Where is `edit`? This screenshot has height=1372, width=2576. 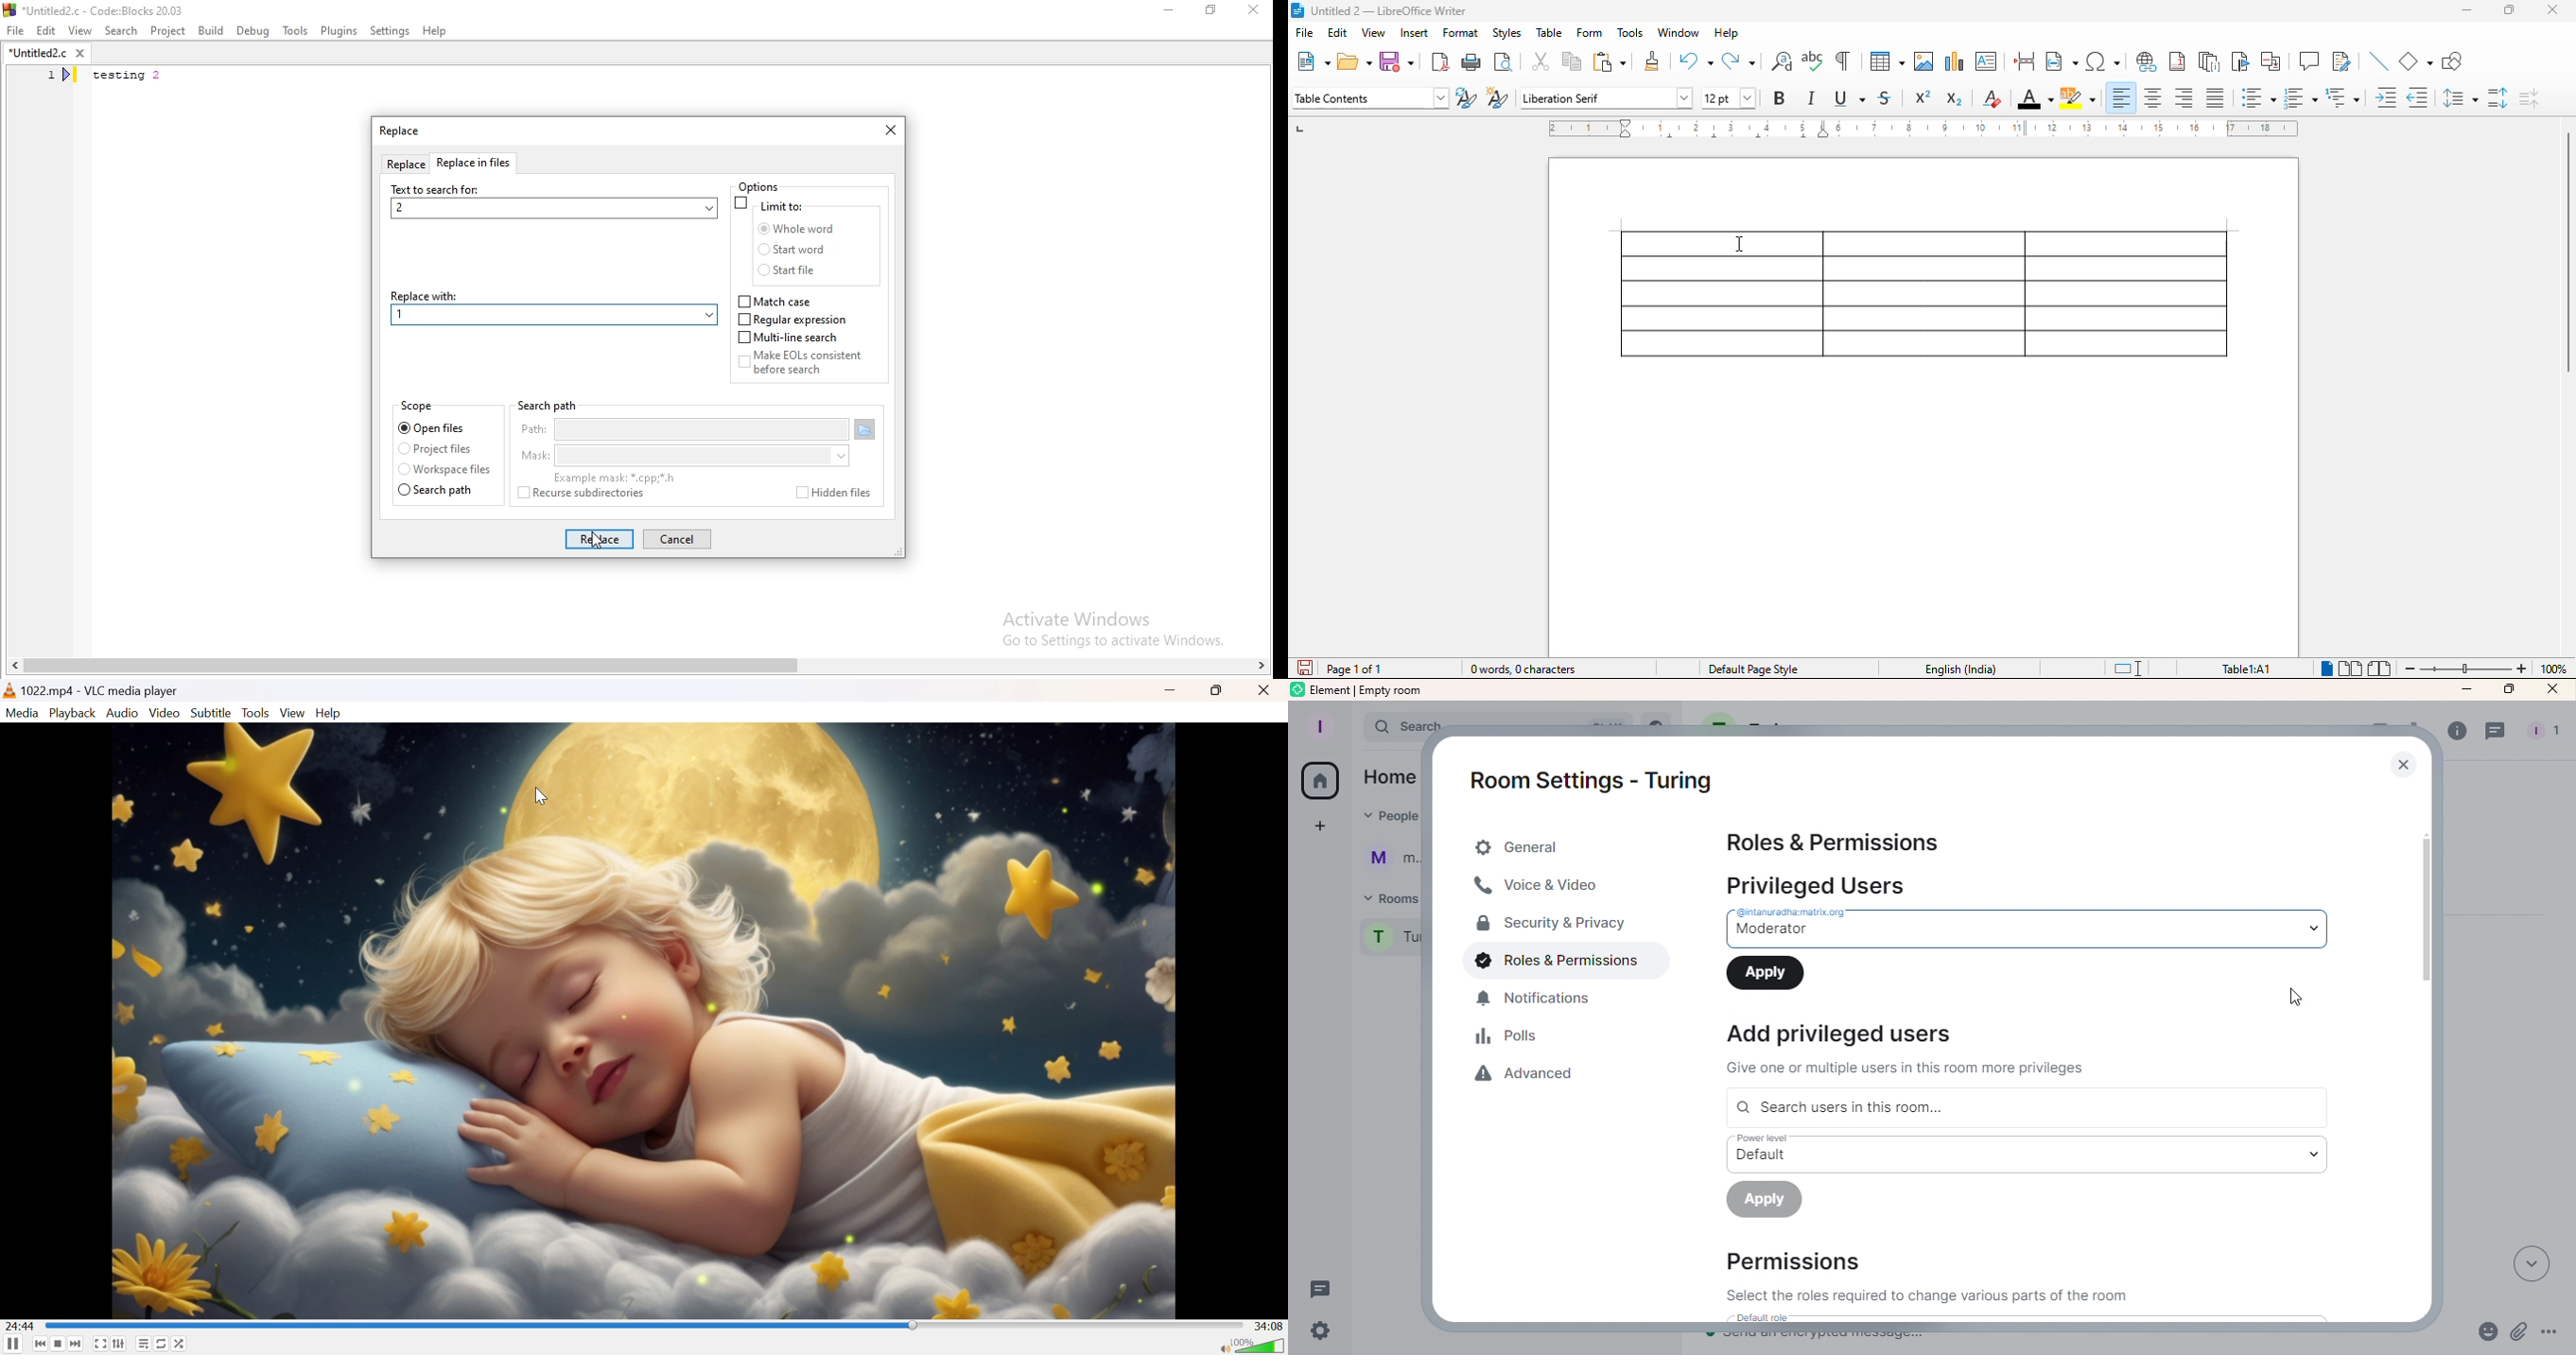
edit is located at coordinates (1337, 32).